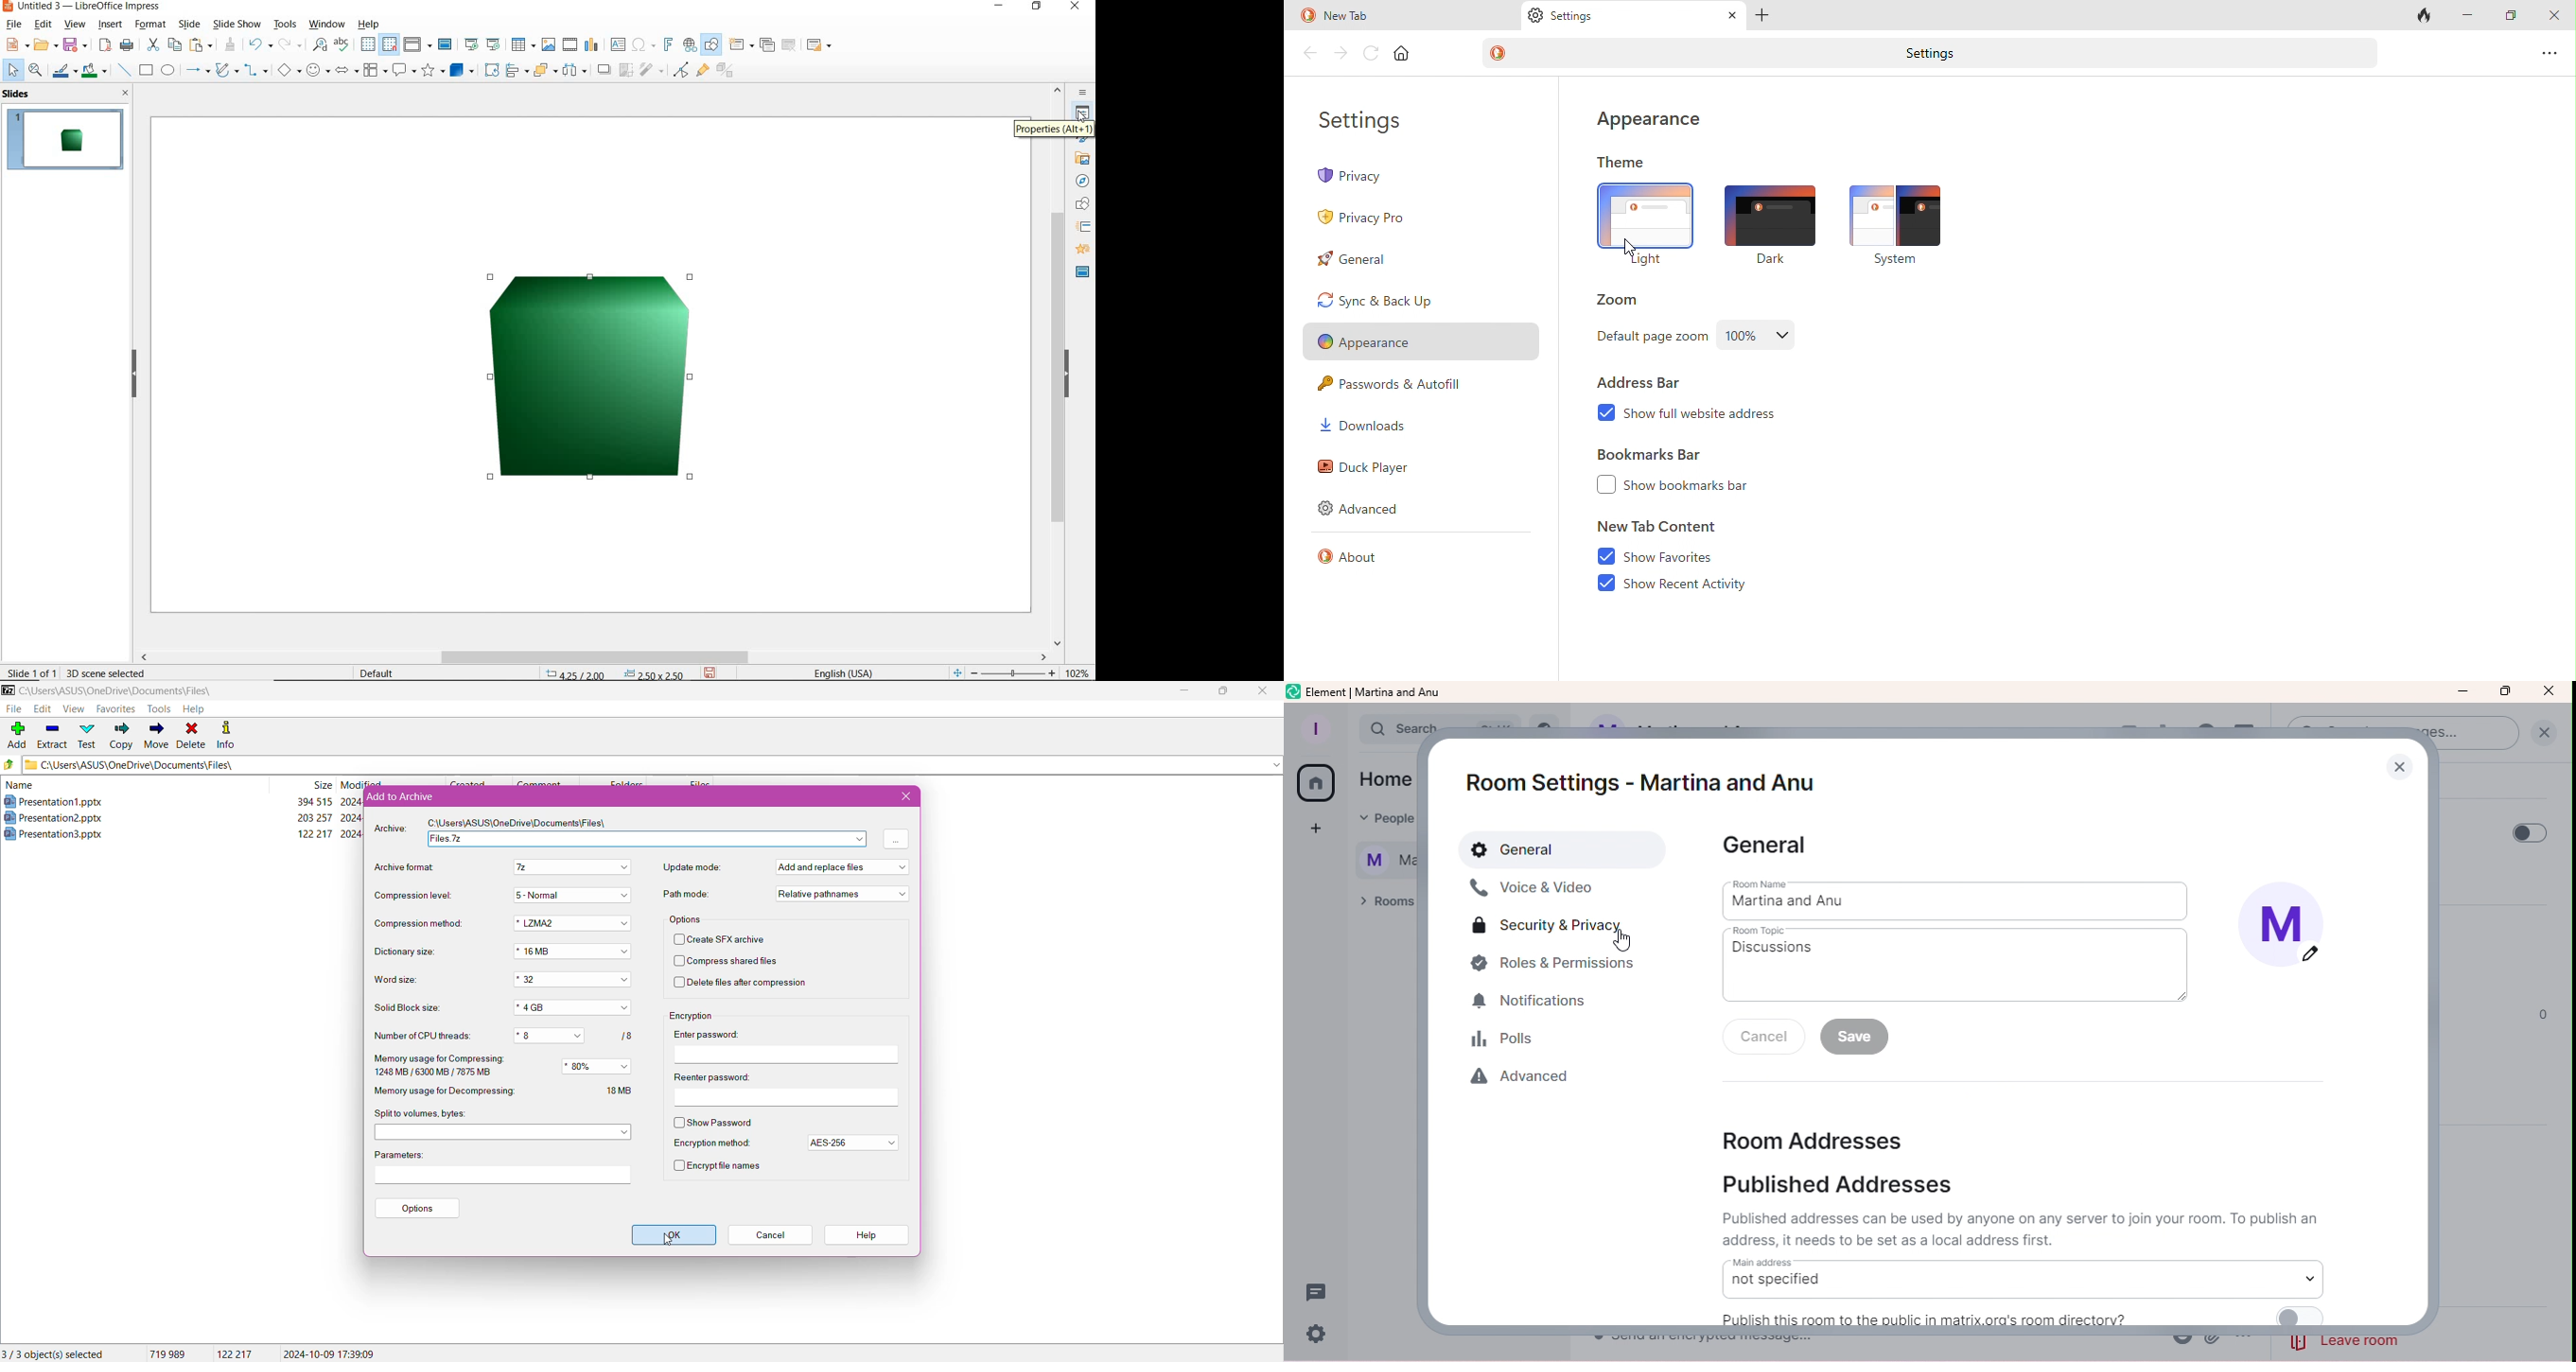 This screenshot has height=1372, width=2576. I want to click on master slide, so click(446, 45).